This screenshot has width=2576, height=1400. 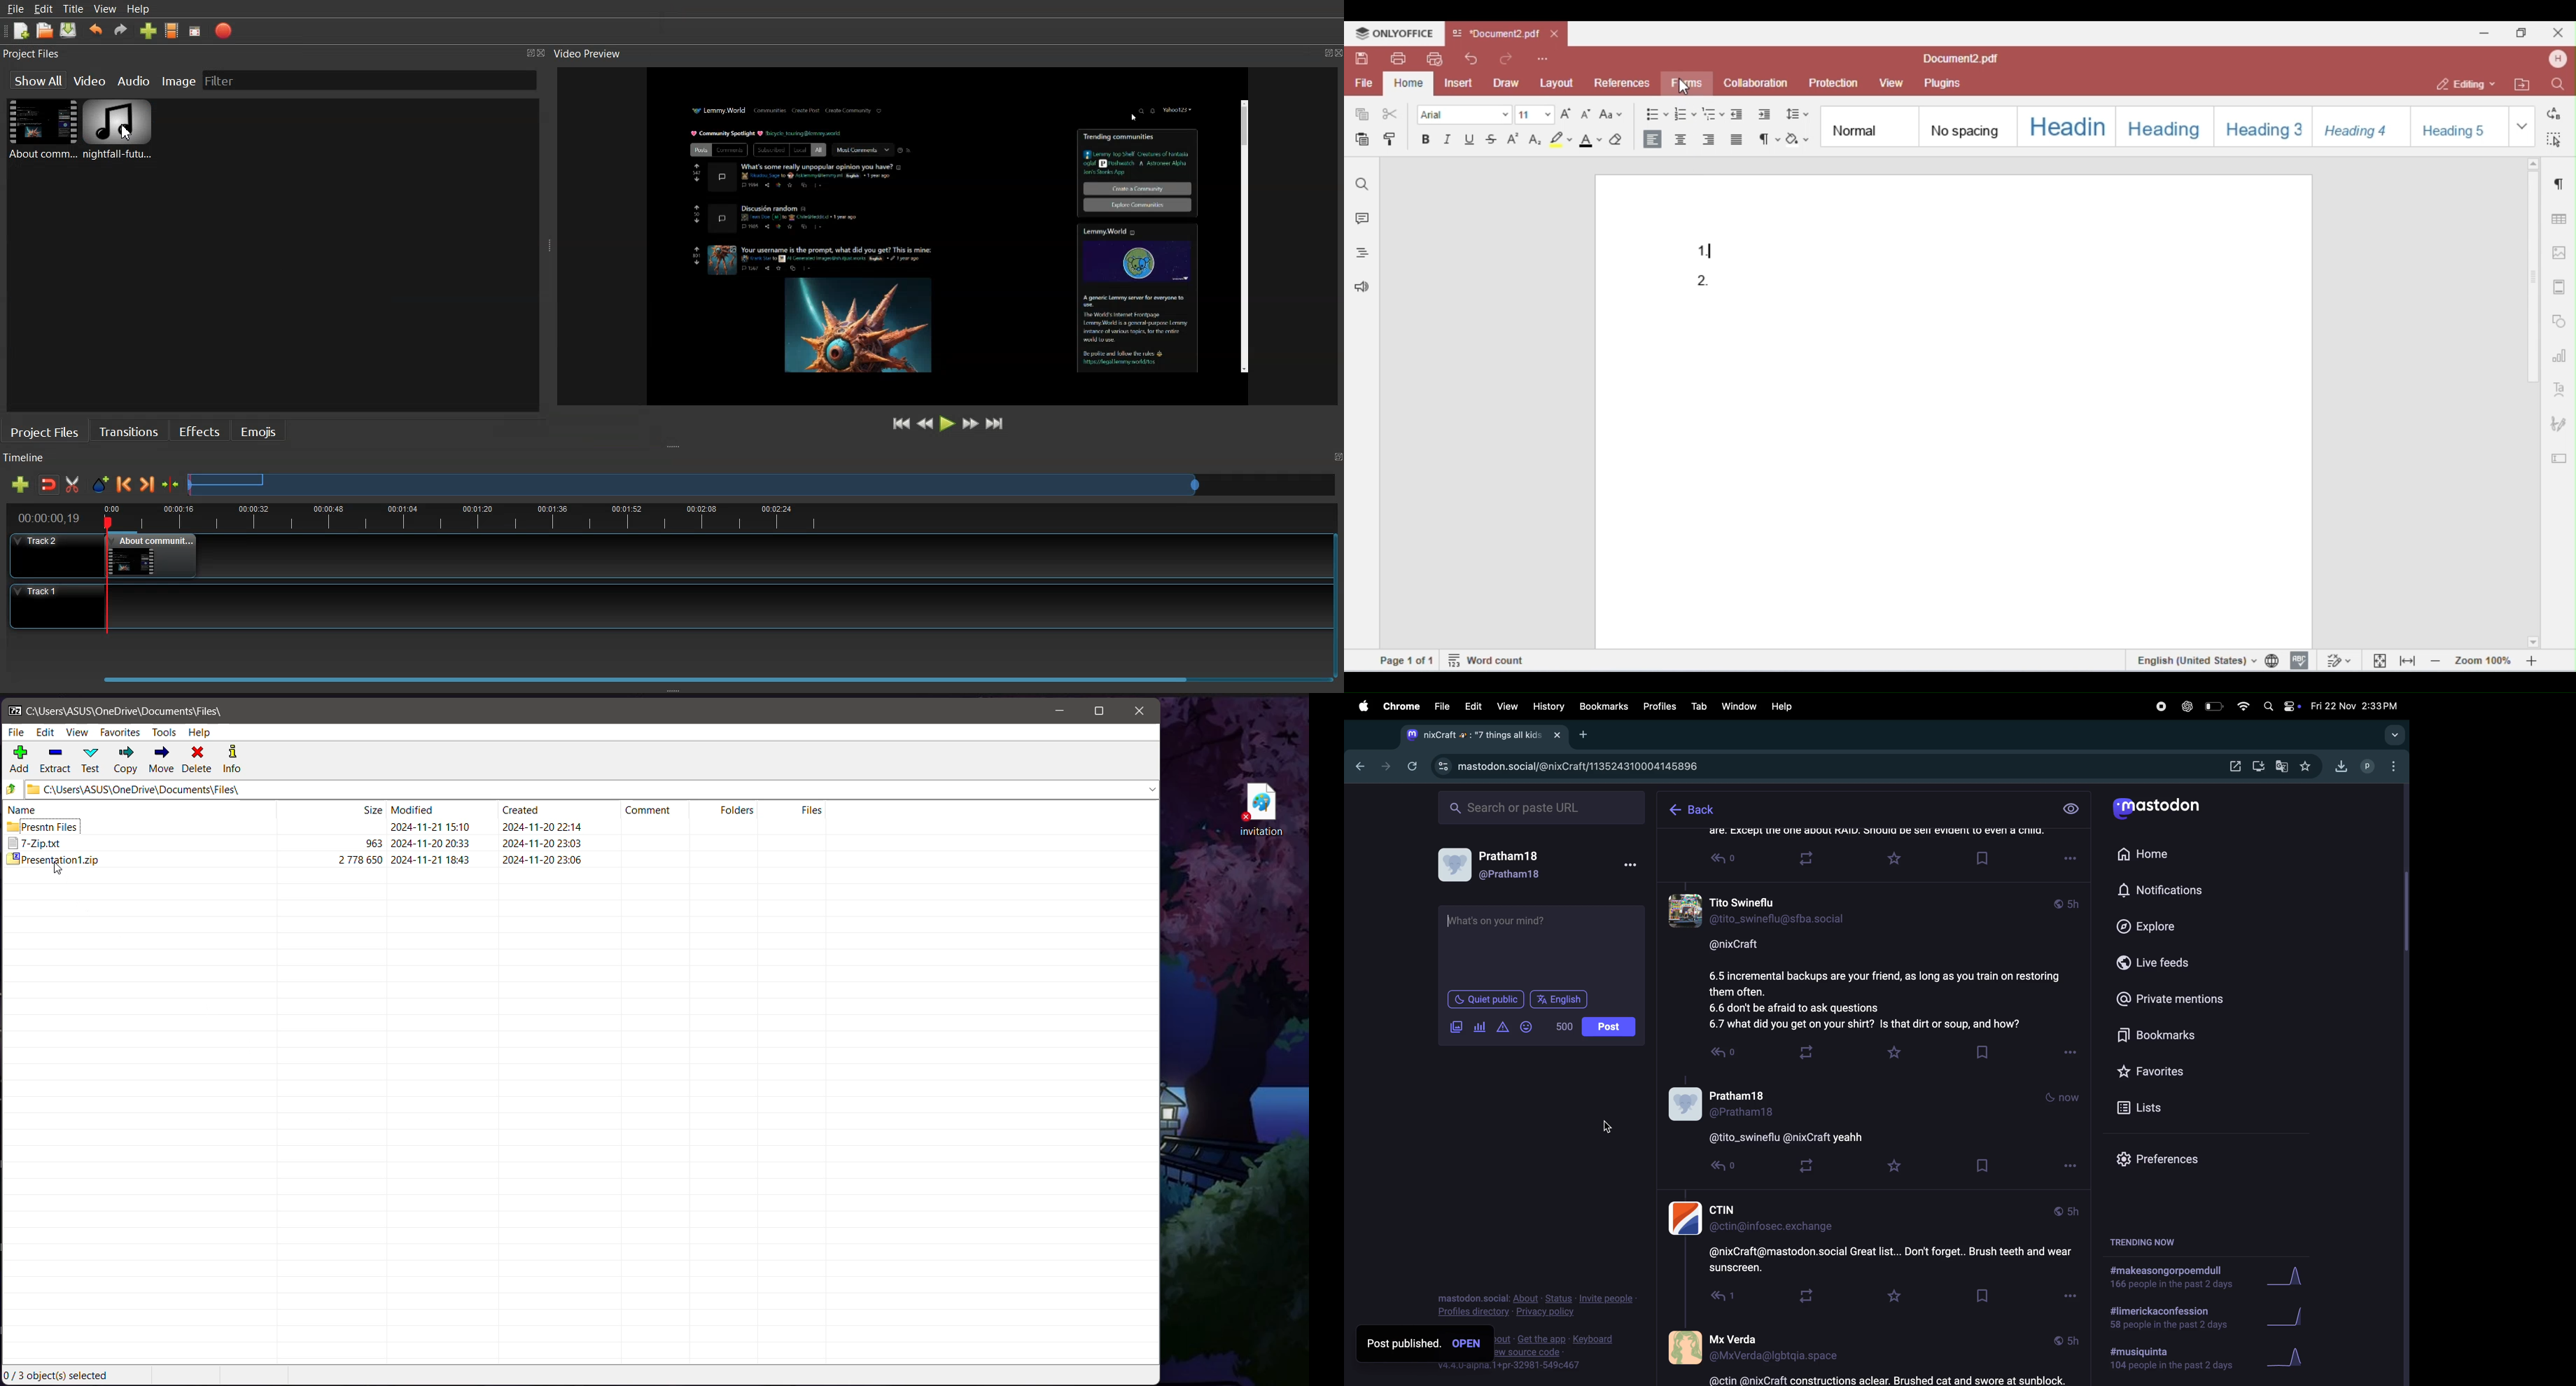 I want to click on Slider, so click(x=763, y=484).